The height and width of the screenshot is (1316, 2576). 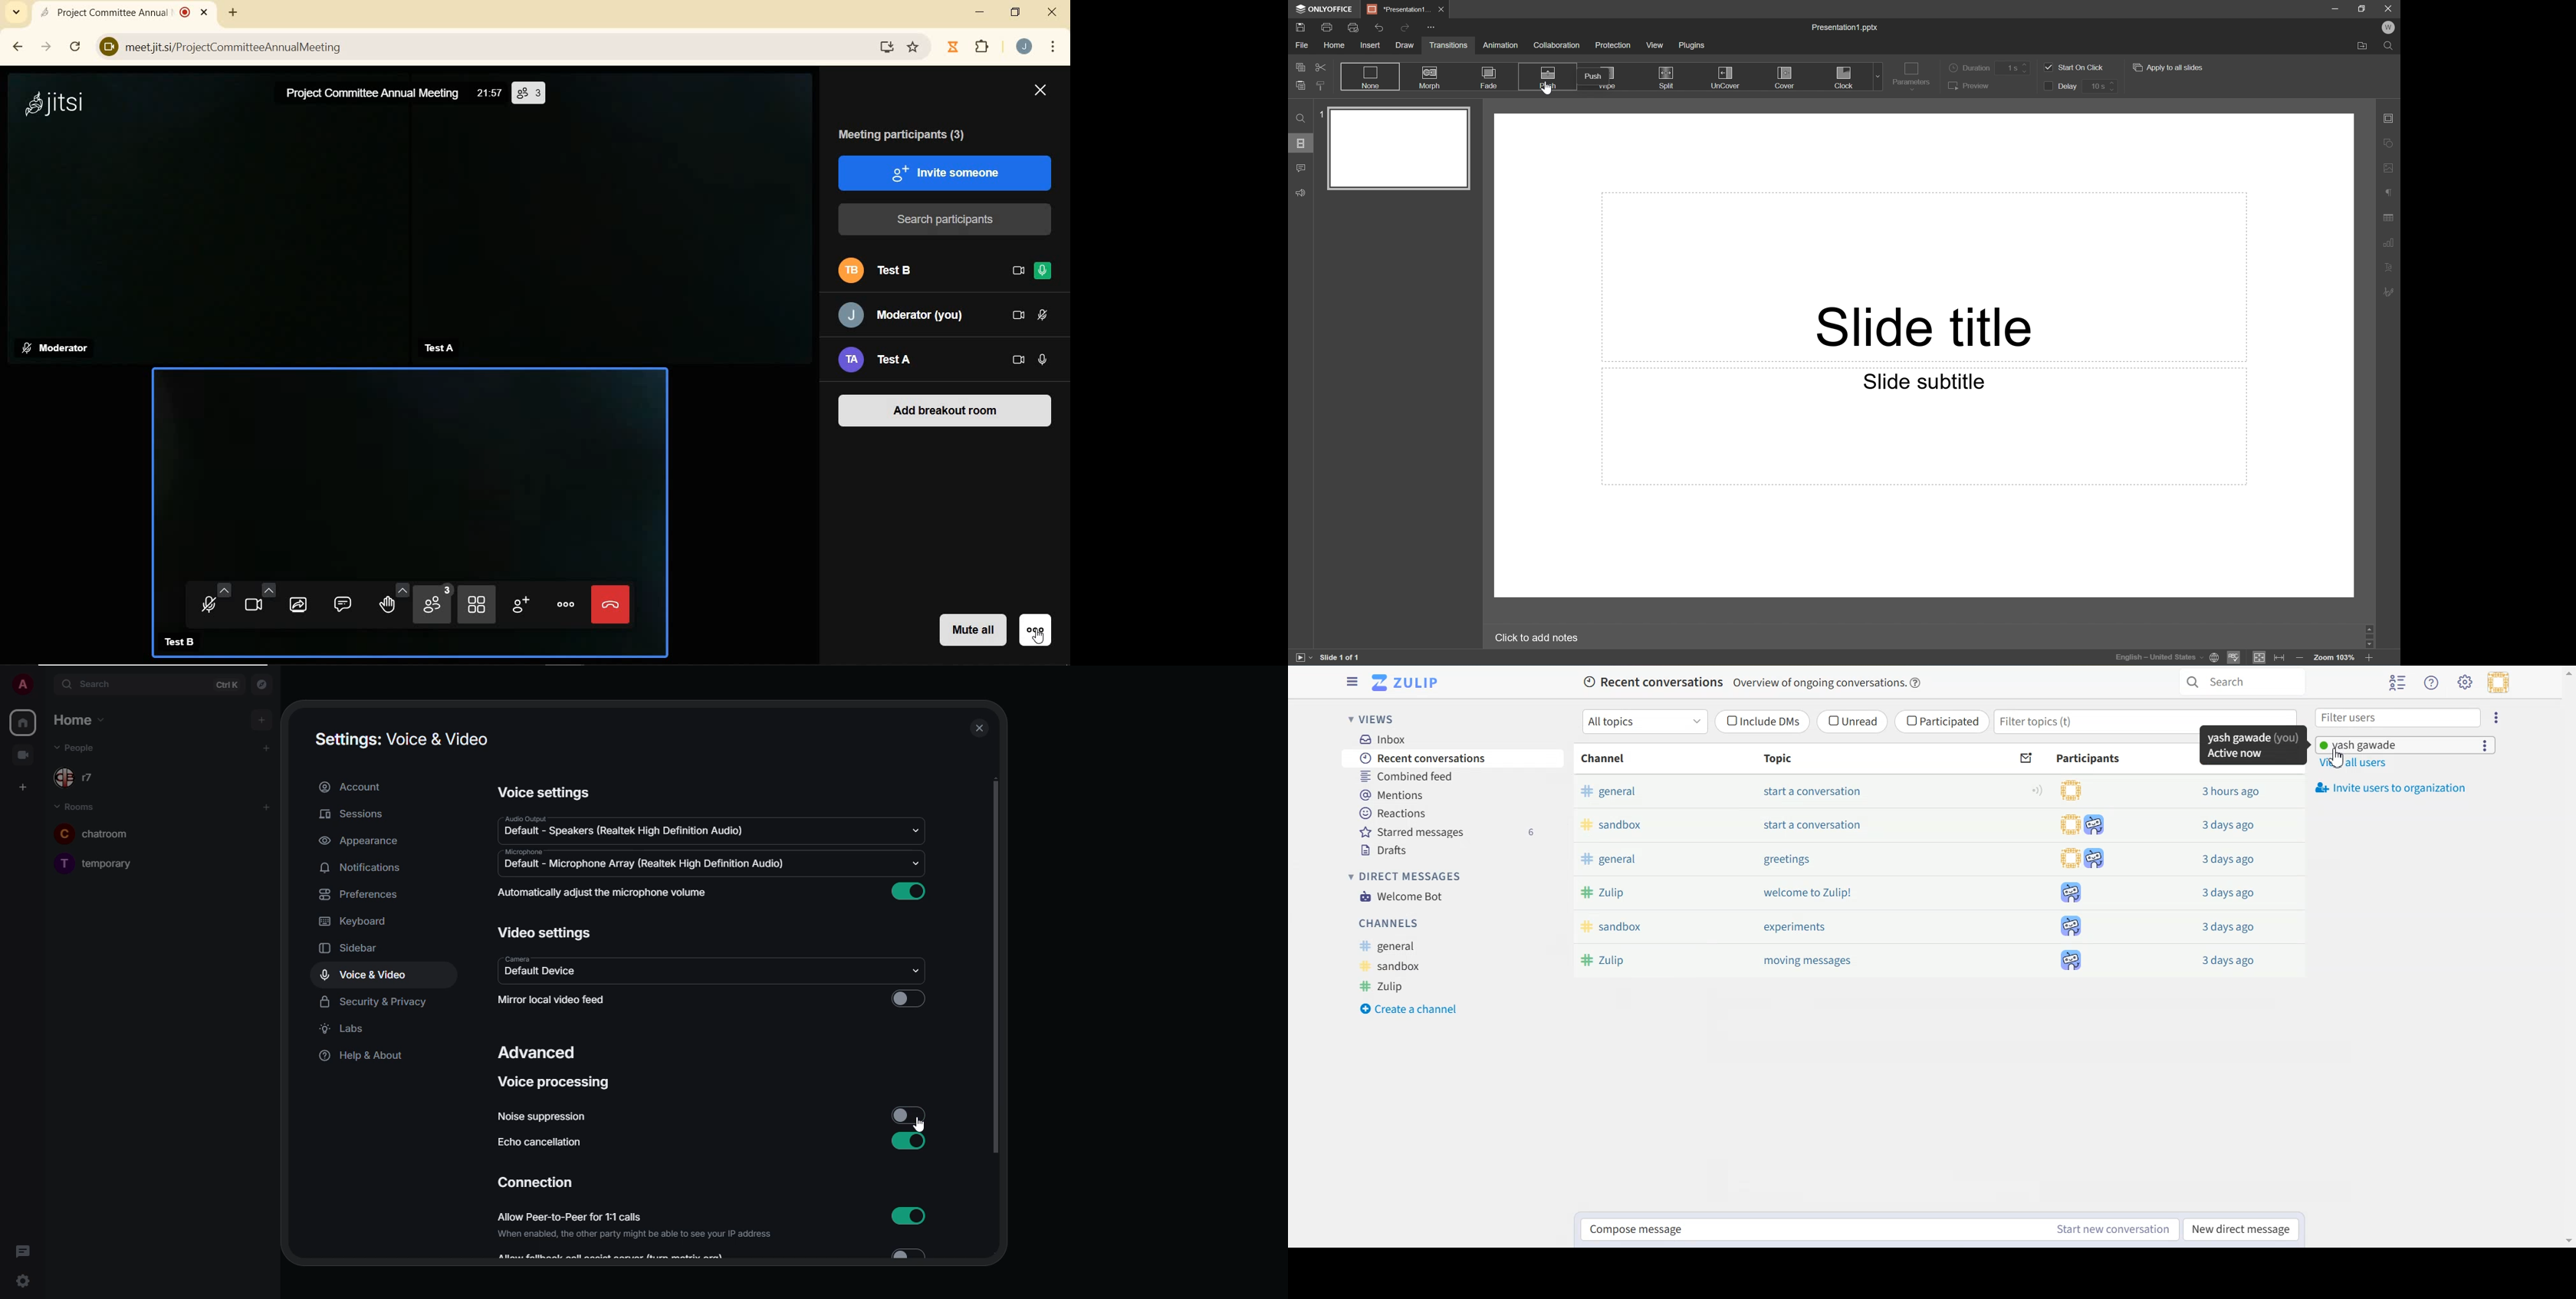 What do you see at coordinates (1017, 13) in the screenshot?
I see `RESTORE DOWN` at bounding box center [1017, 13].